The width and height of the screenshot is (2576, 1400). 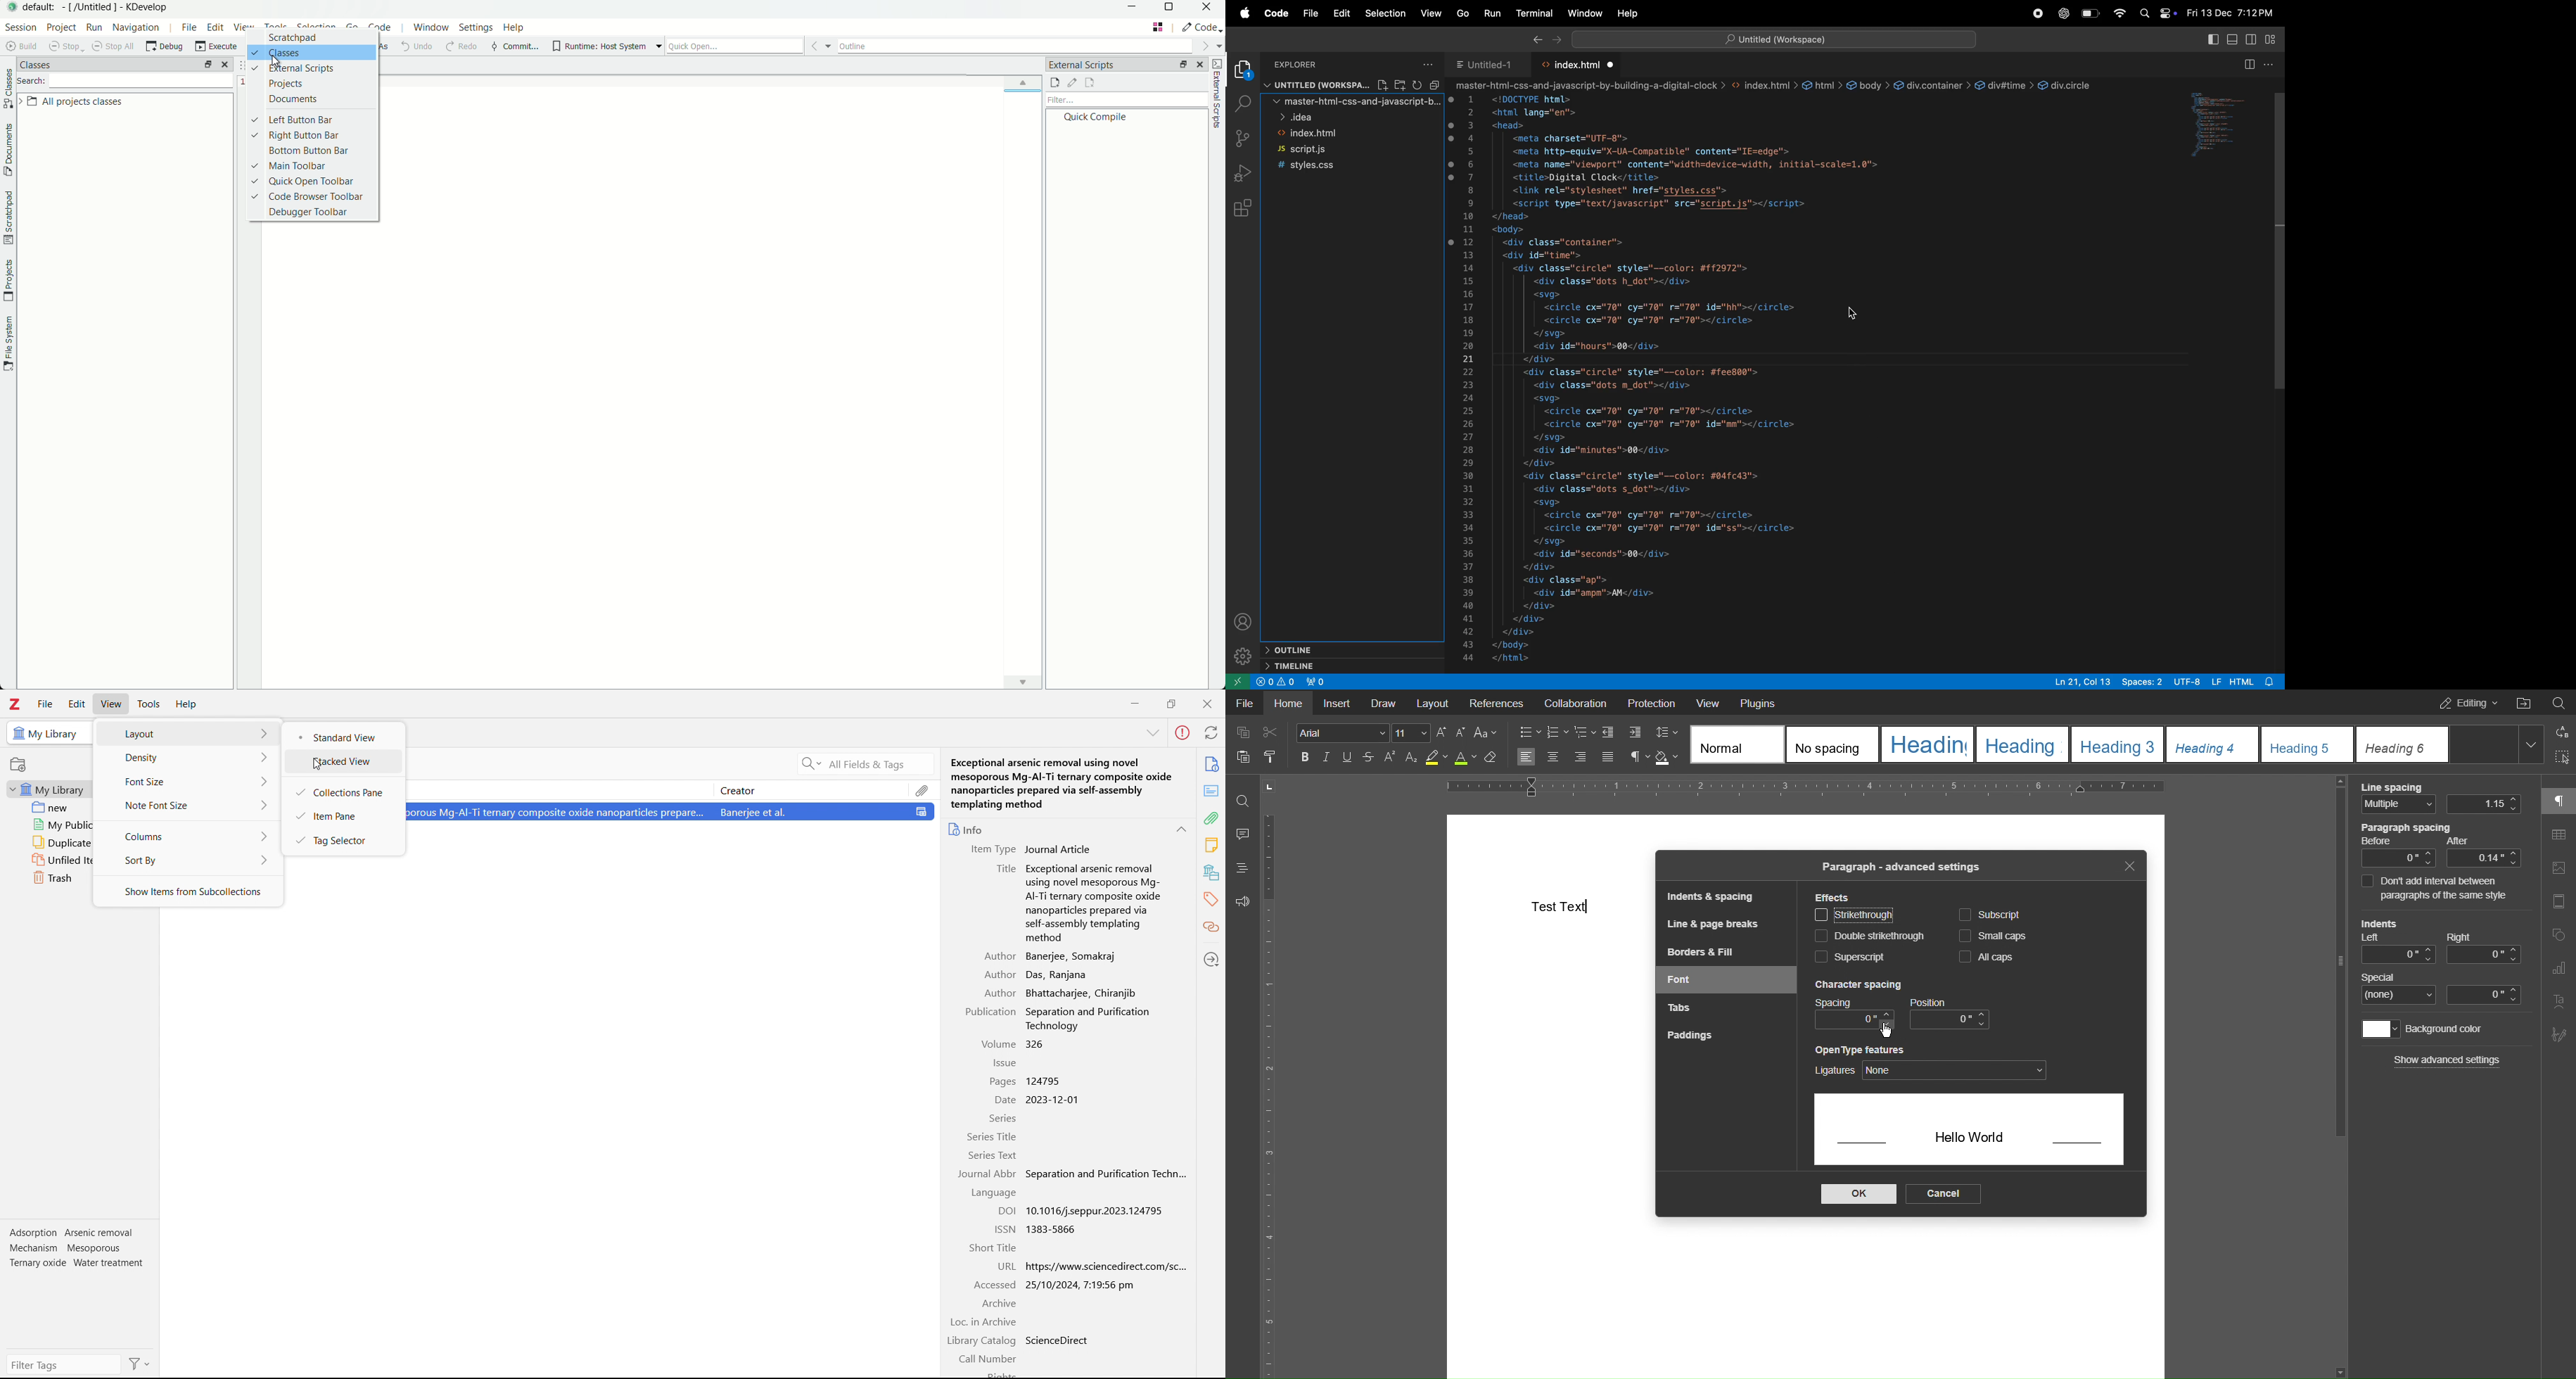 I want to click on Small caps, so click(x=1997, y=936).